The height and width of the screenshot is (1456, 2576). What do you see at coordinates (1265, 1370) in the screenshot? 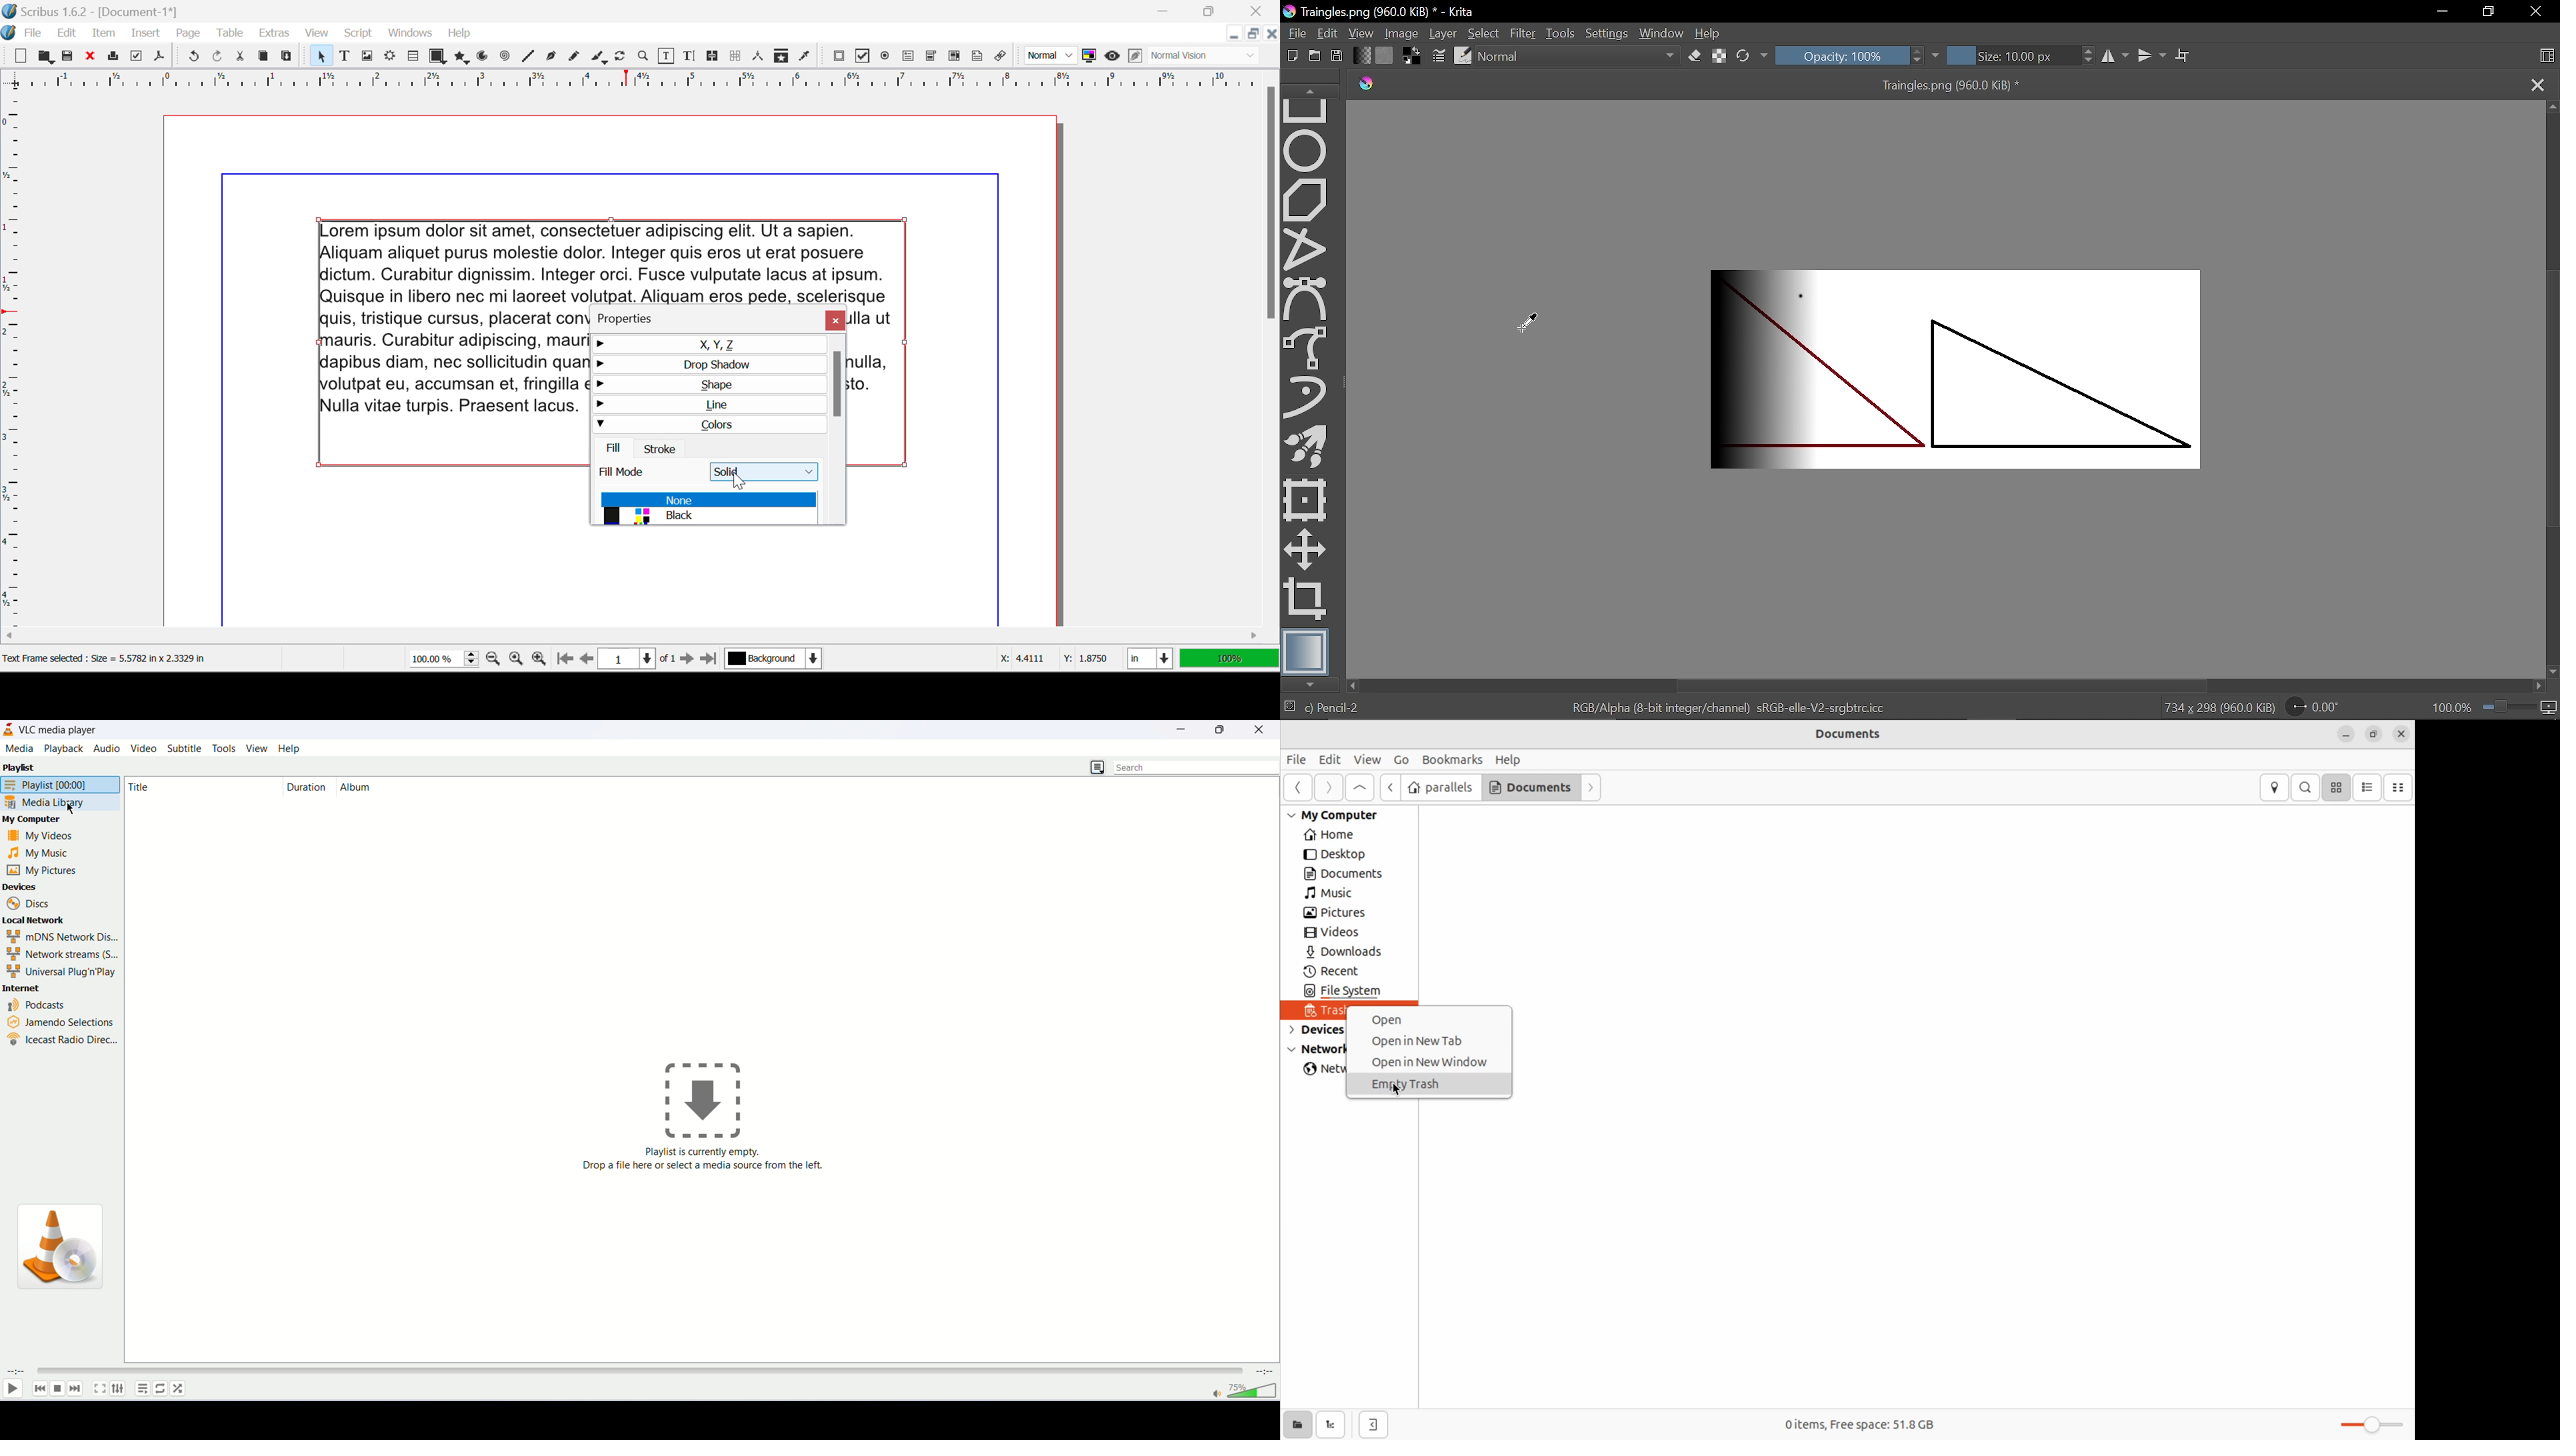
I see `total time` at bounding box center [1265, 1370].